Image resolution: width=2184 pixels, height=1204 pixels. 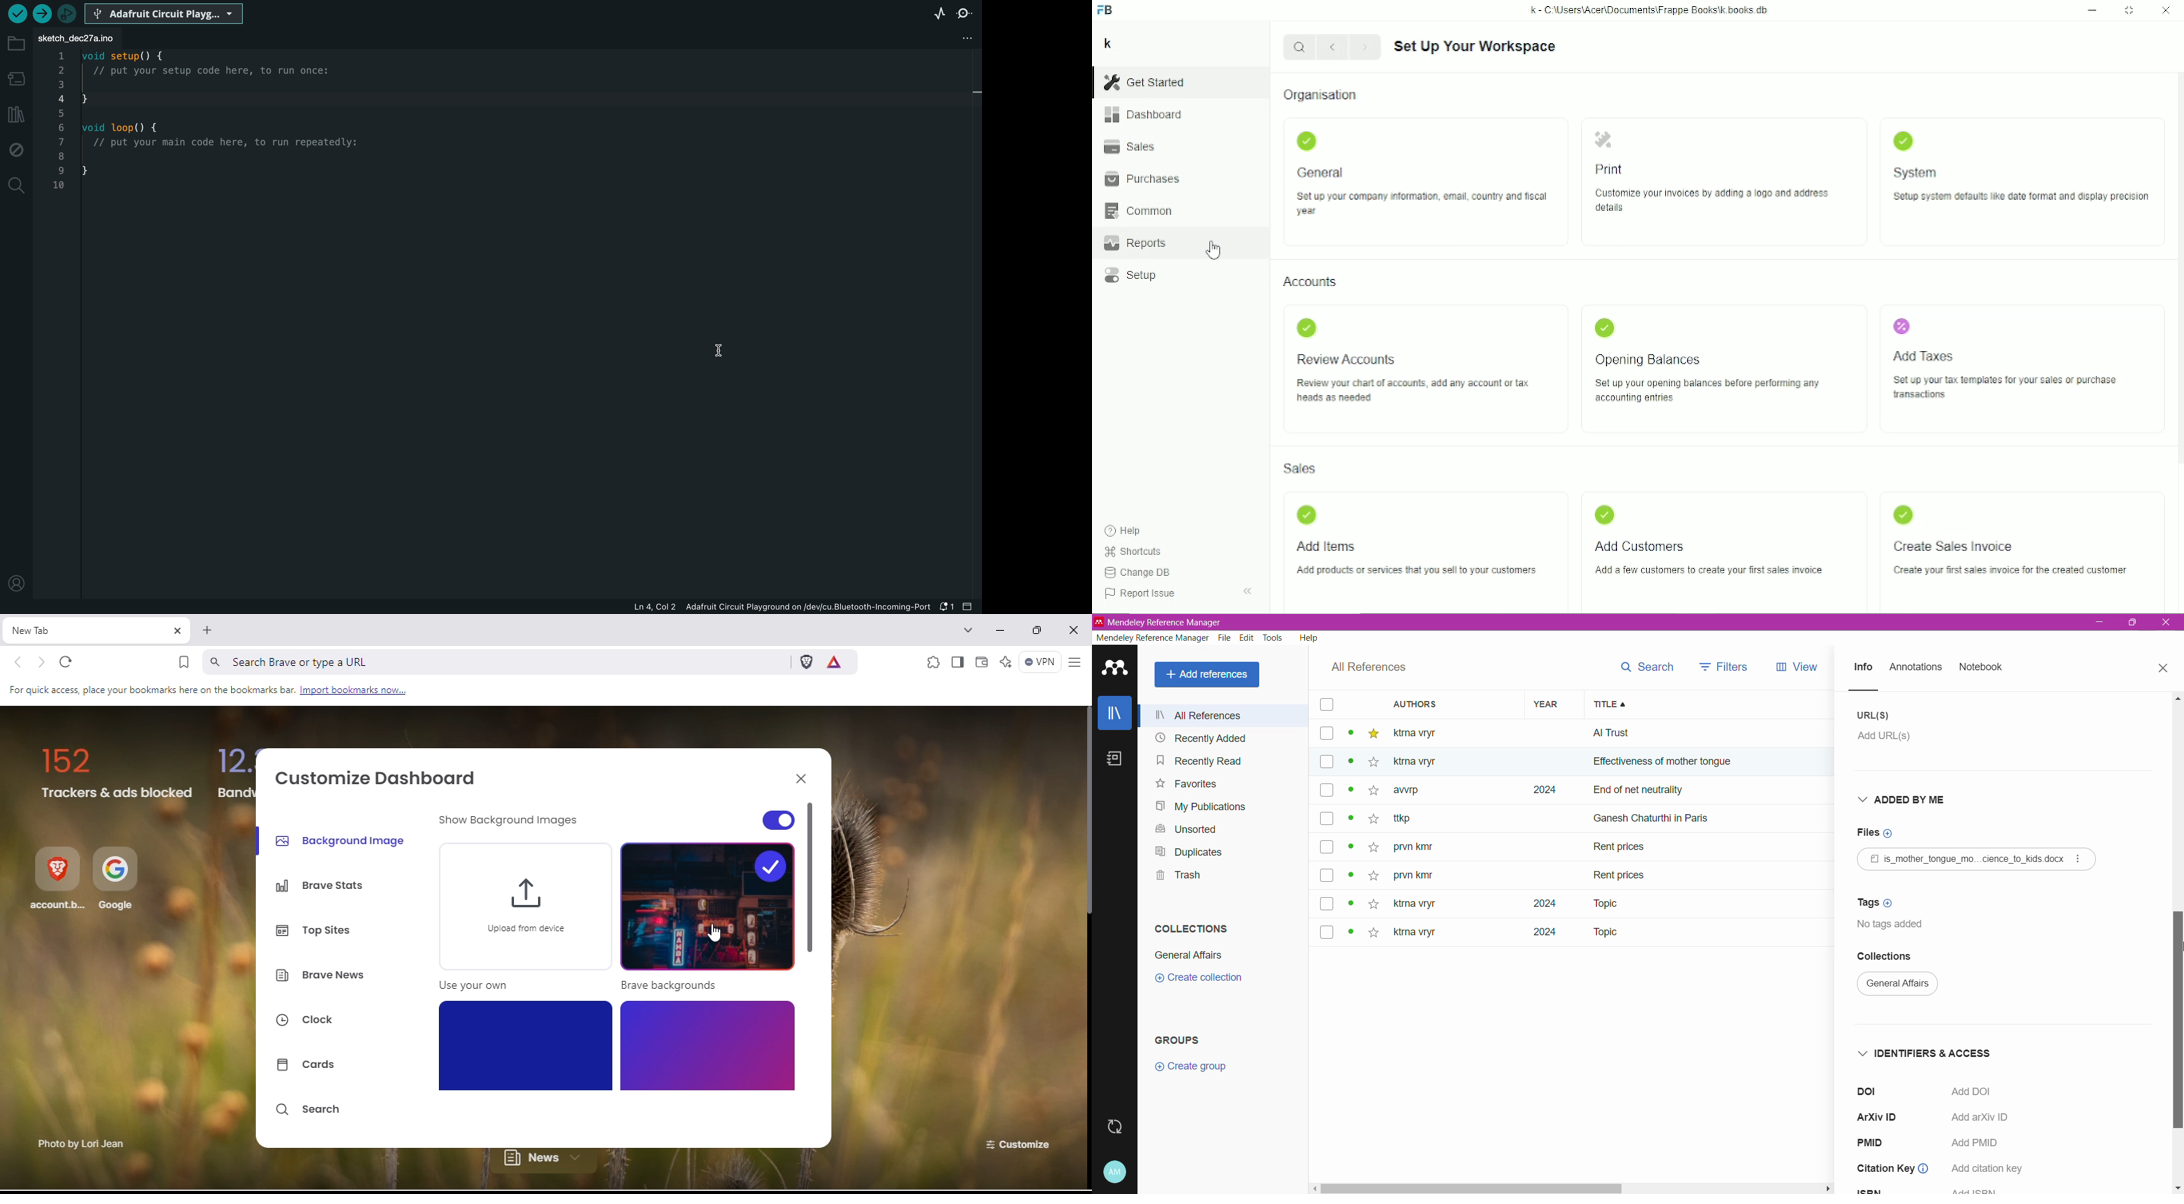 I want to click on ~ ttkp, so click(x=1421, y=819).